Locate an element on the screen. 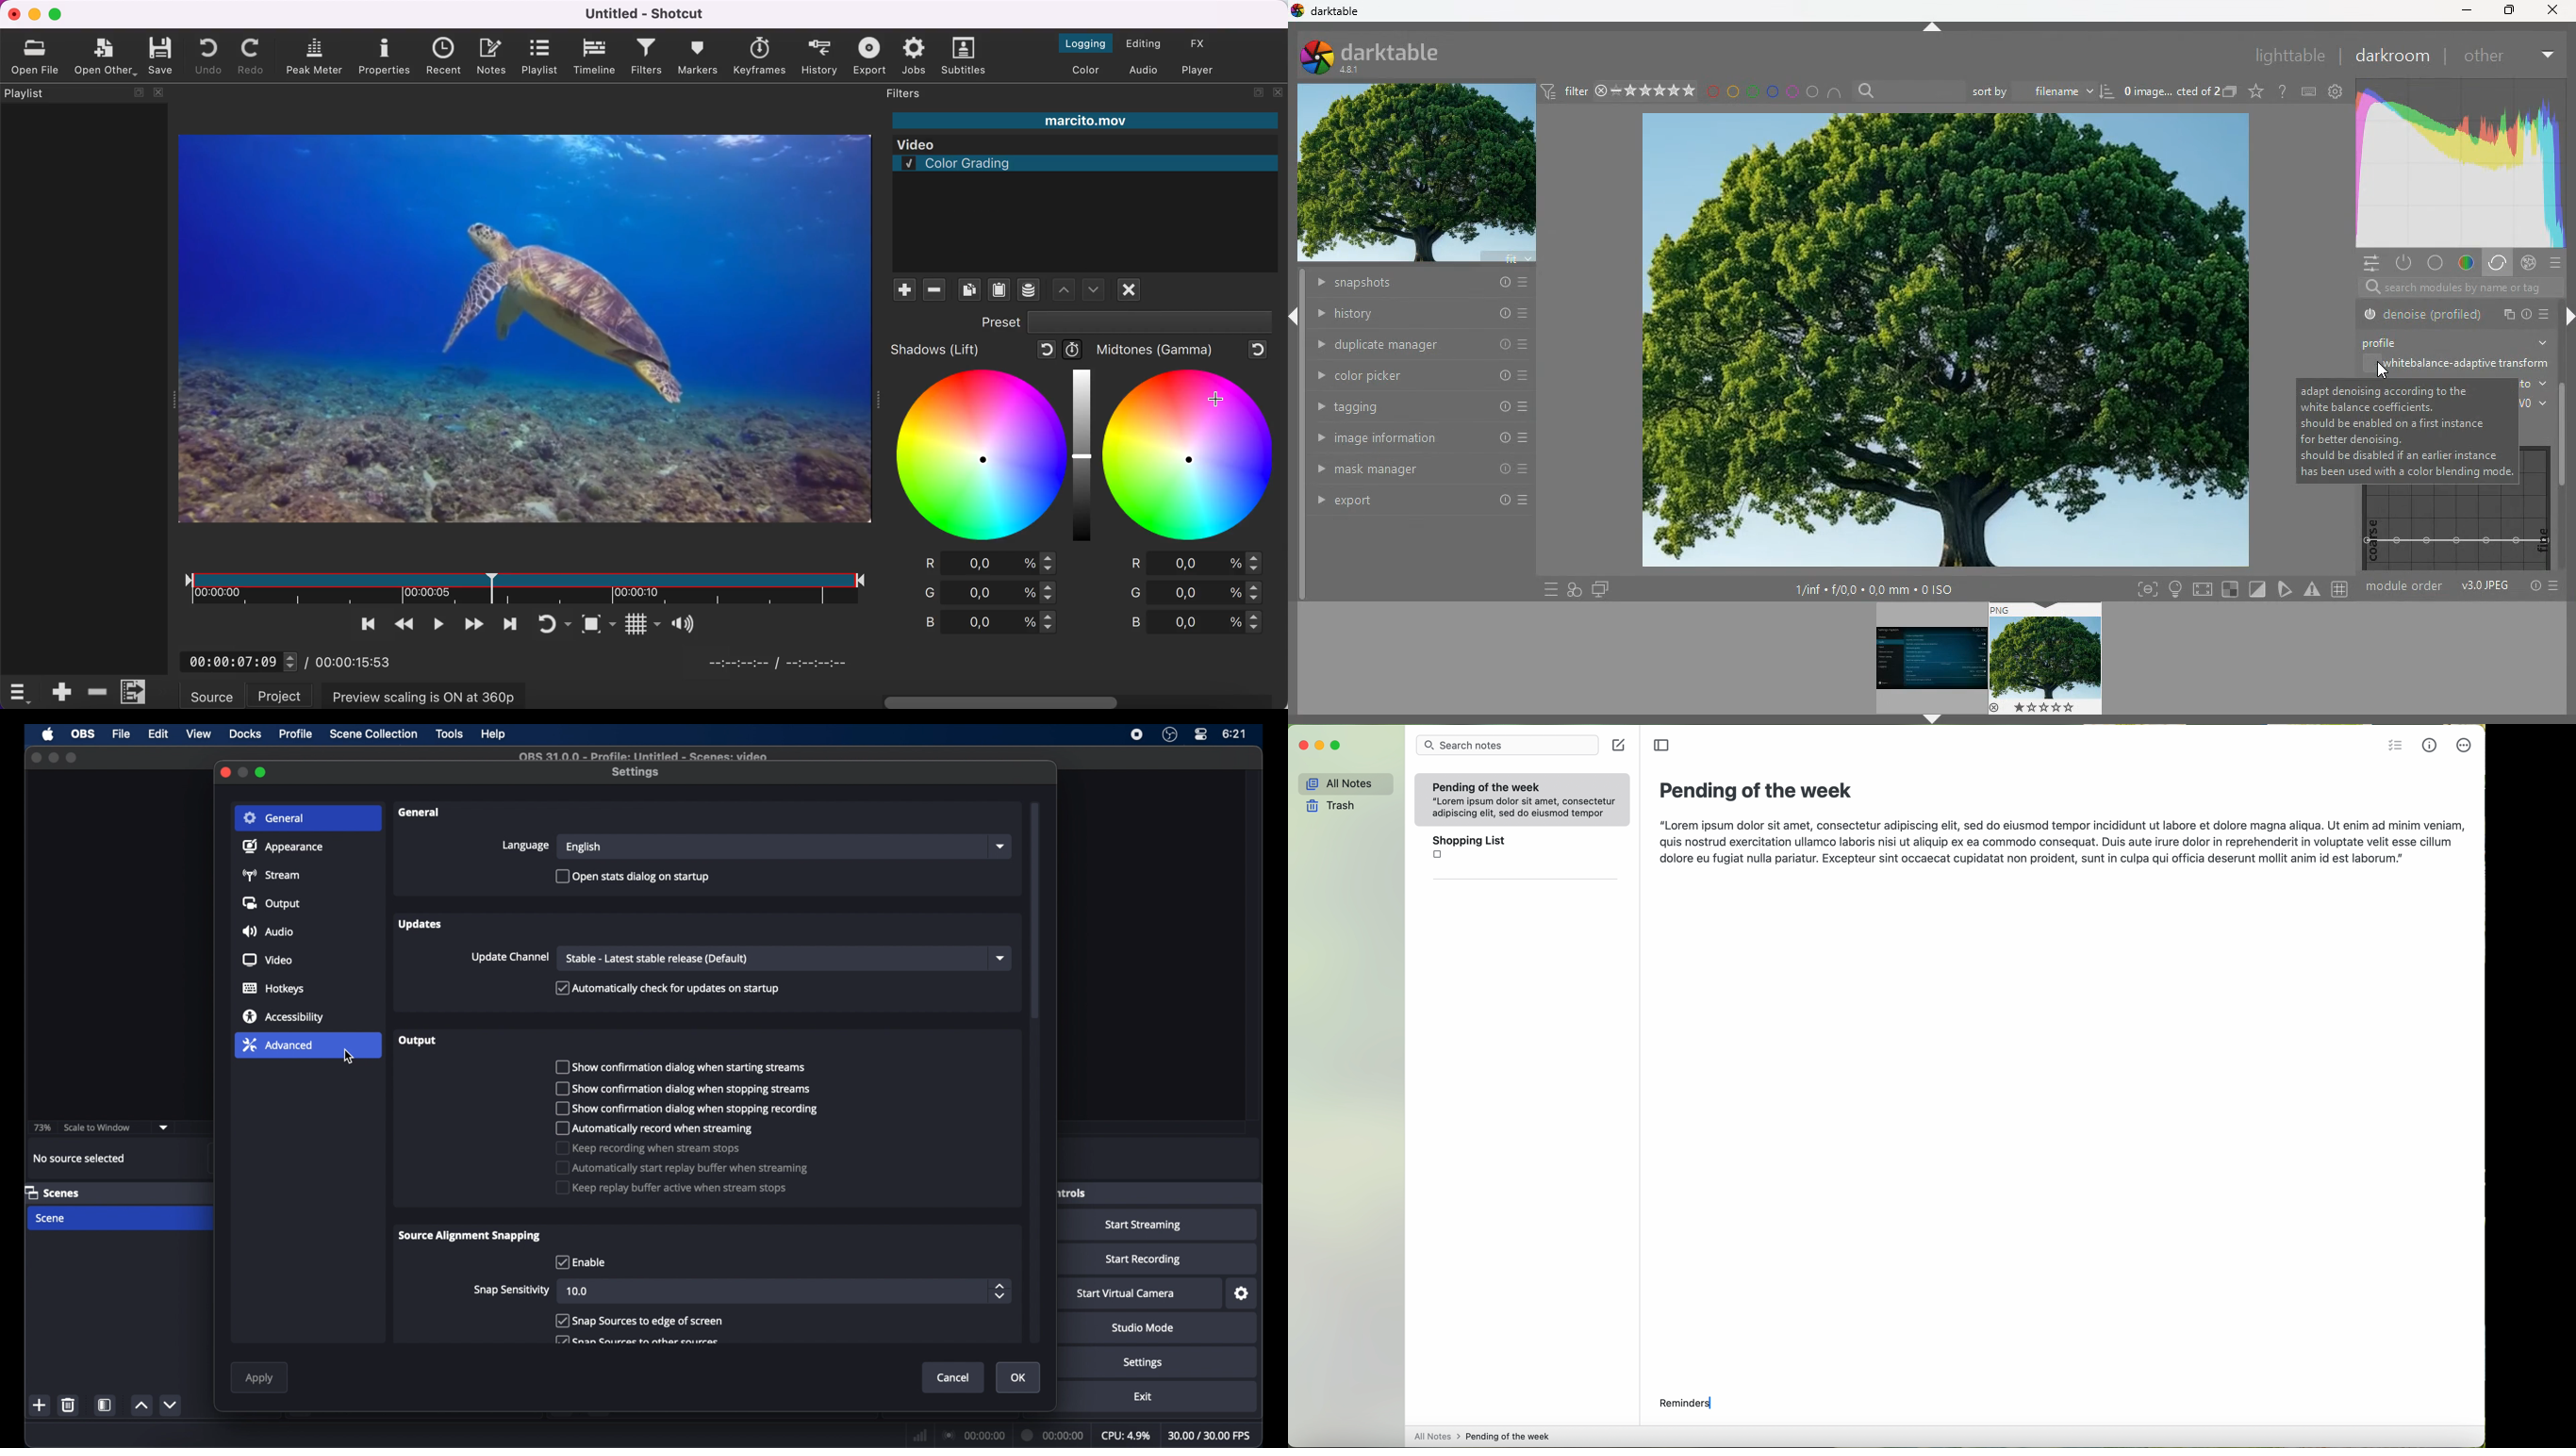  dropdown is located at coordinates (1001, 958).